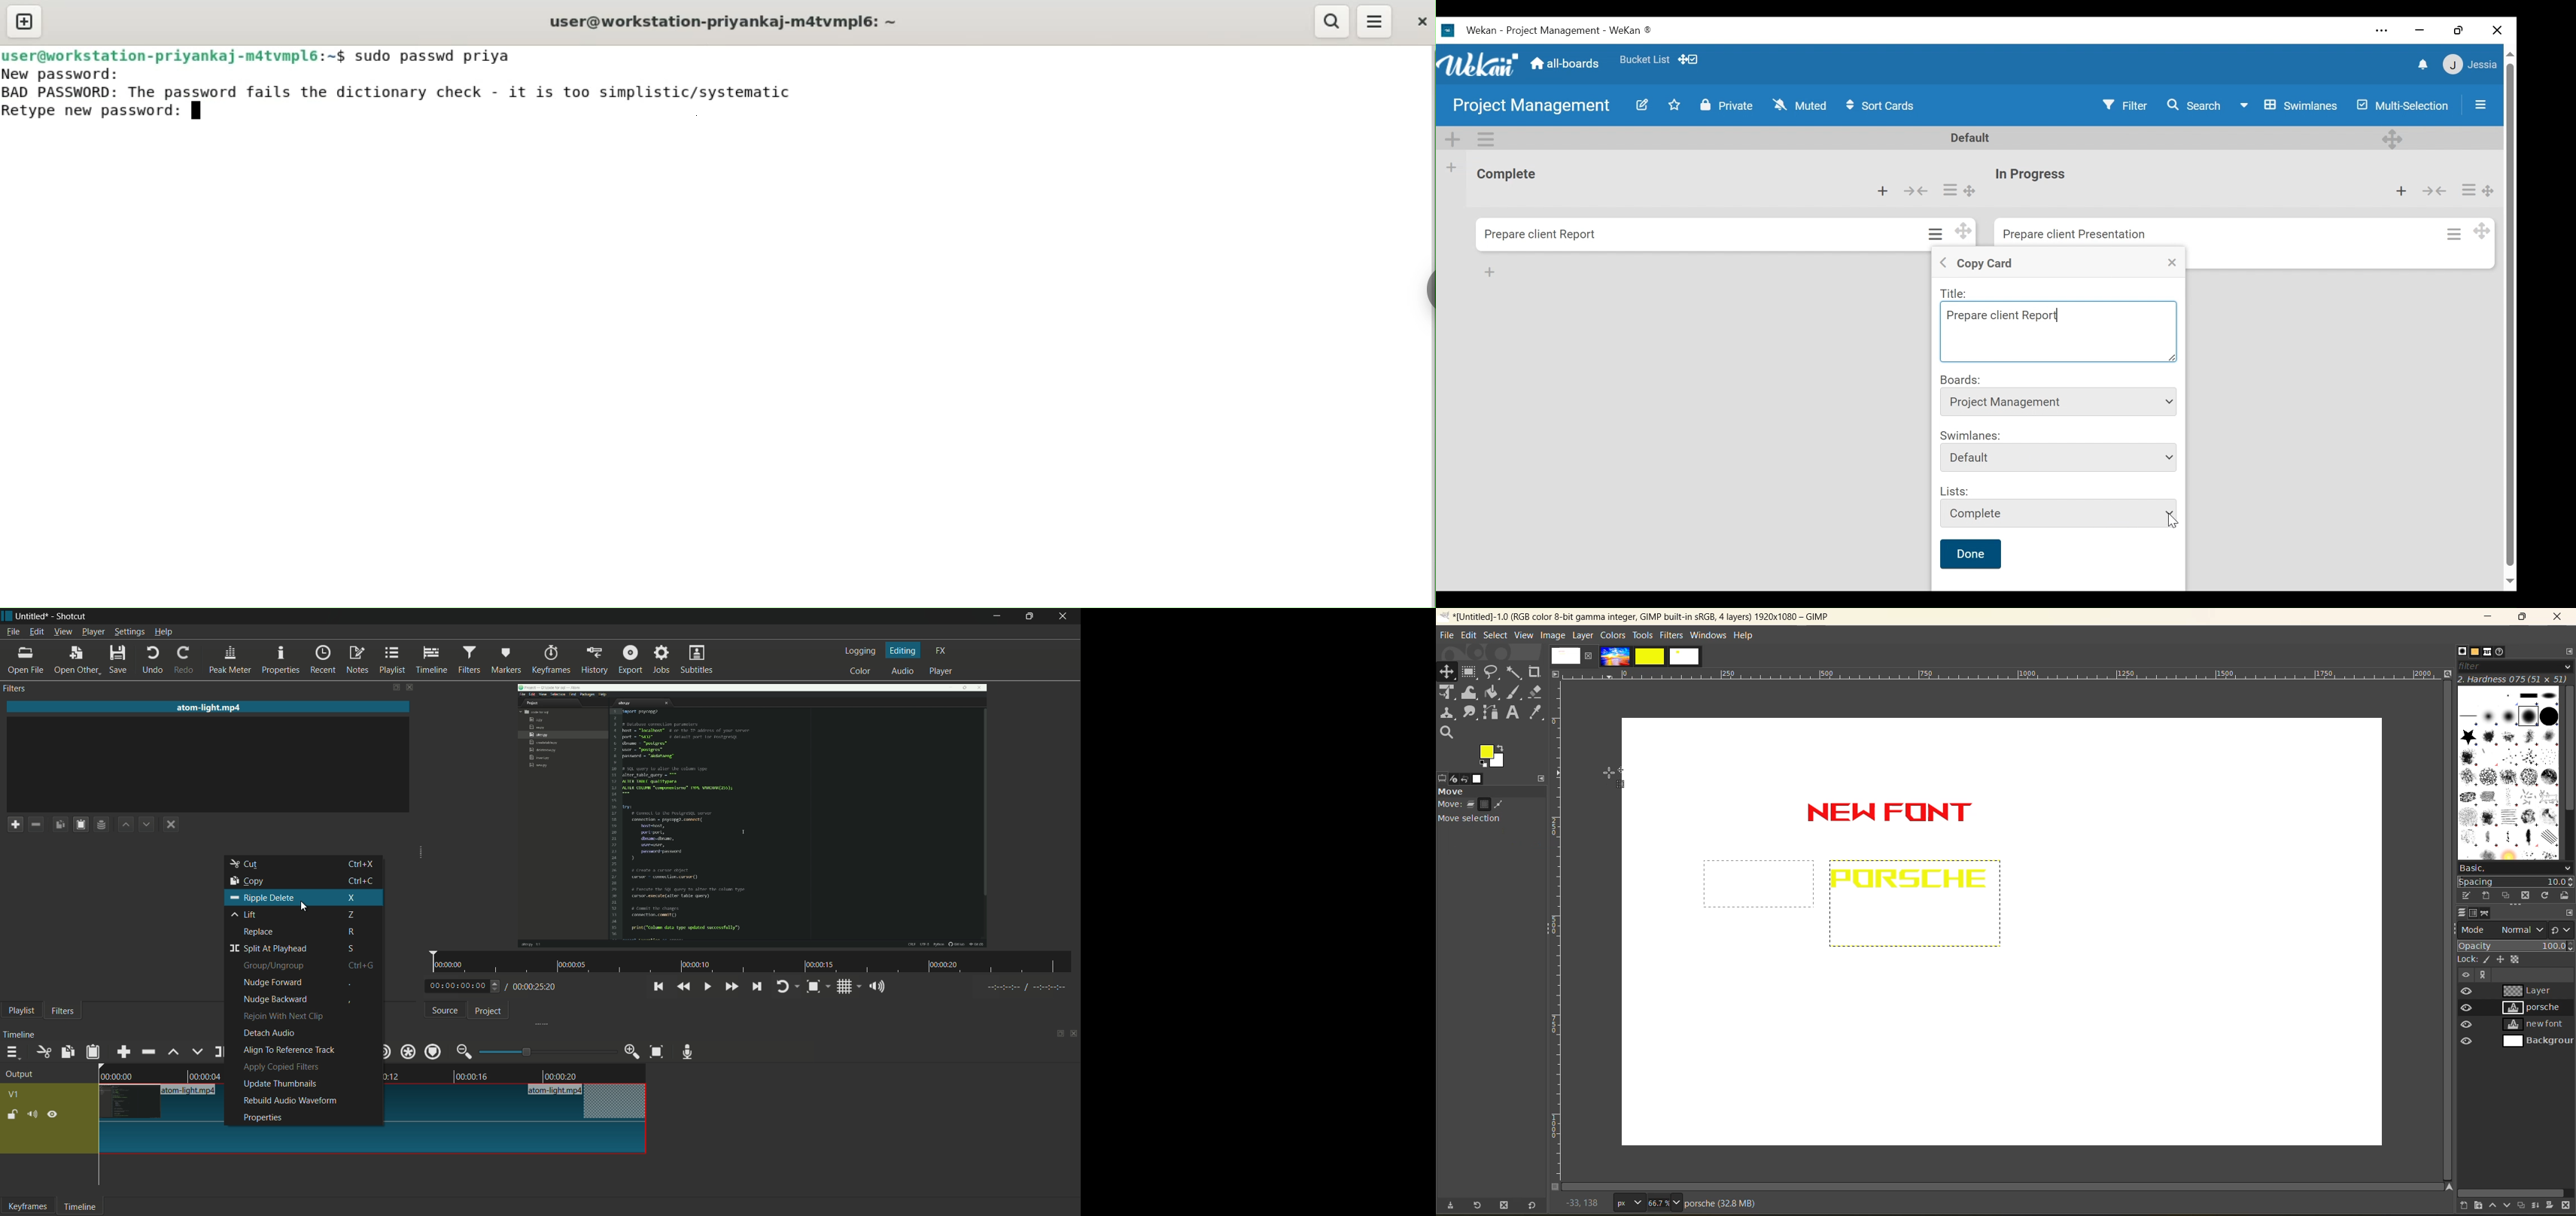 The width and height of the screenshot is (2576, 1232). Describe the element at coordinates (2516, 867) in the screenshot. I see `basic` at that location.